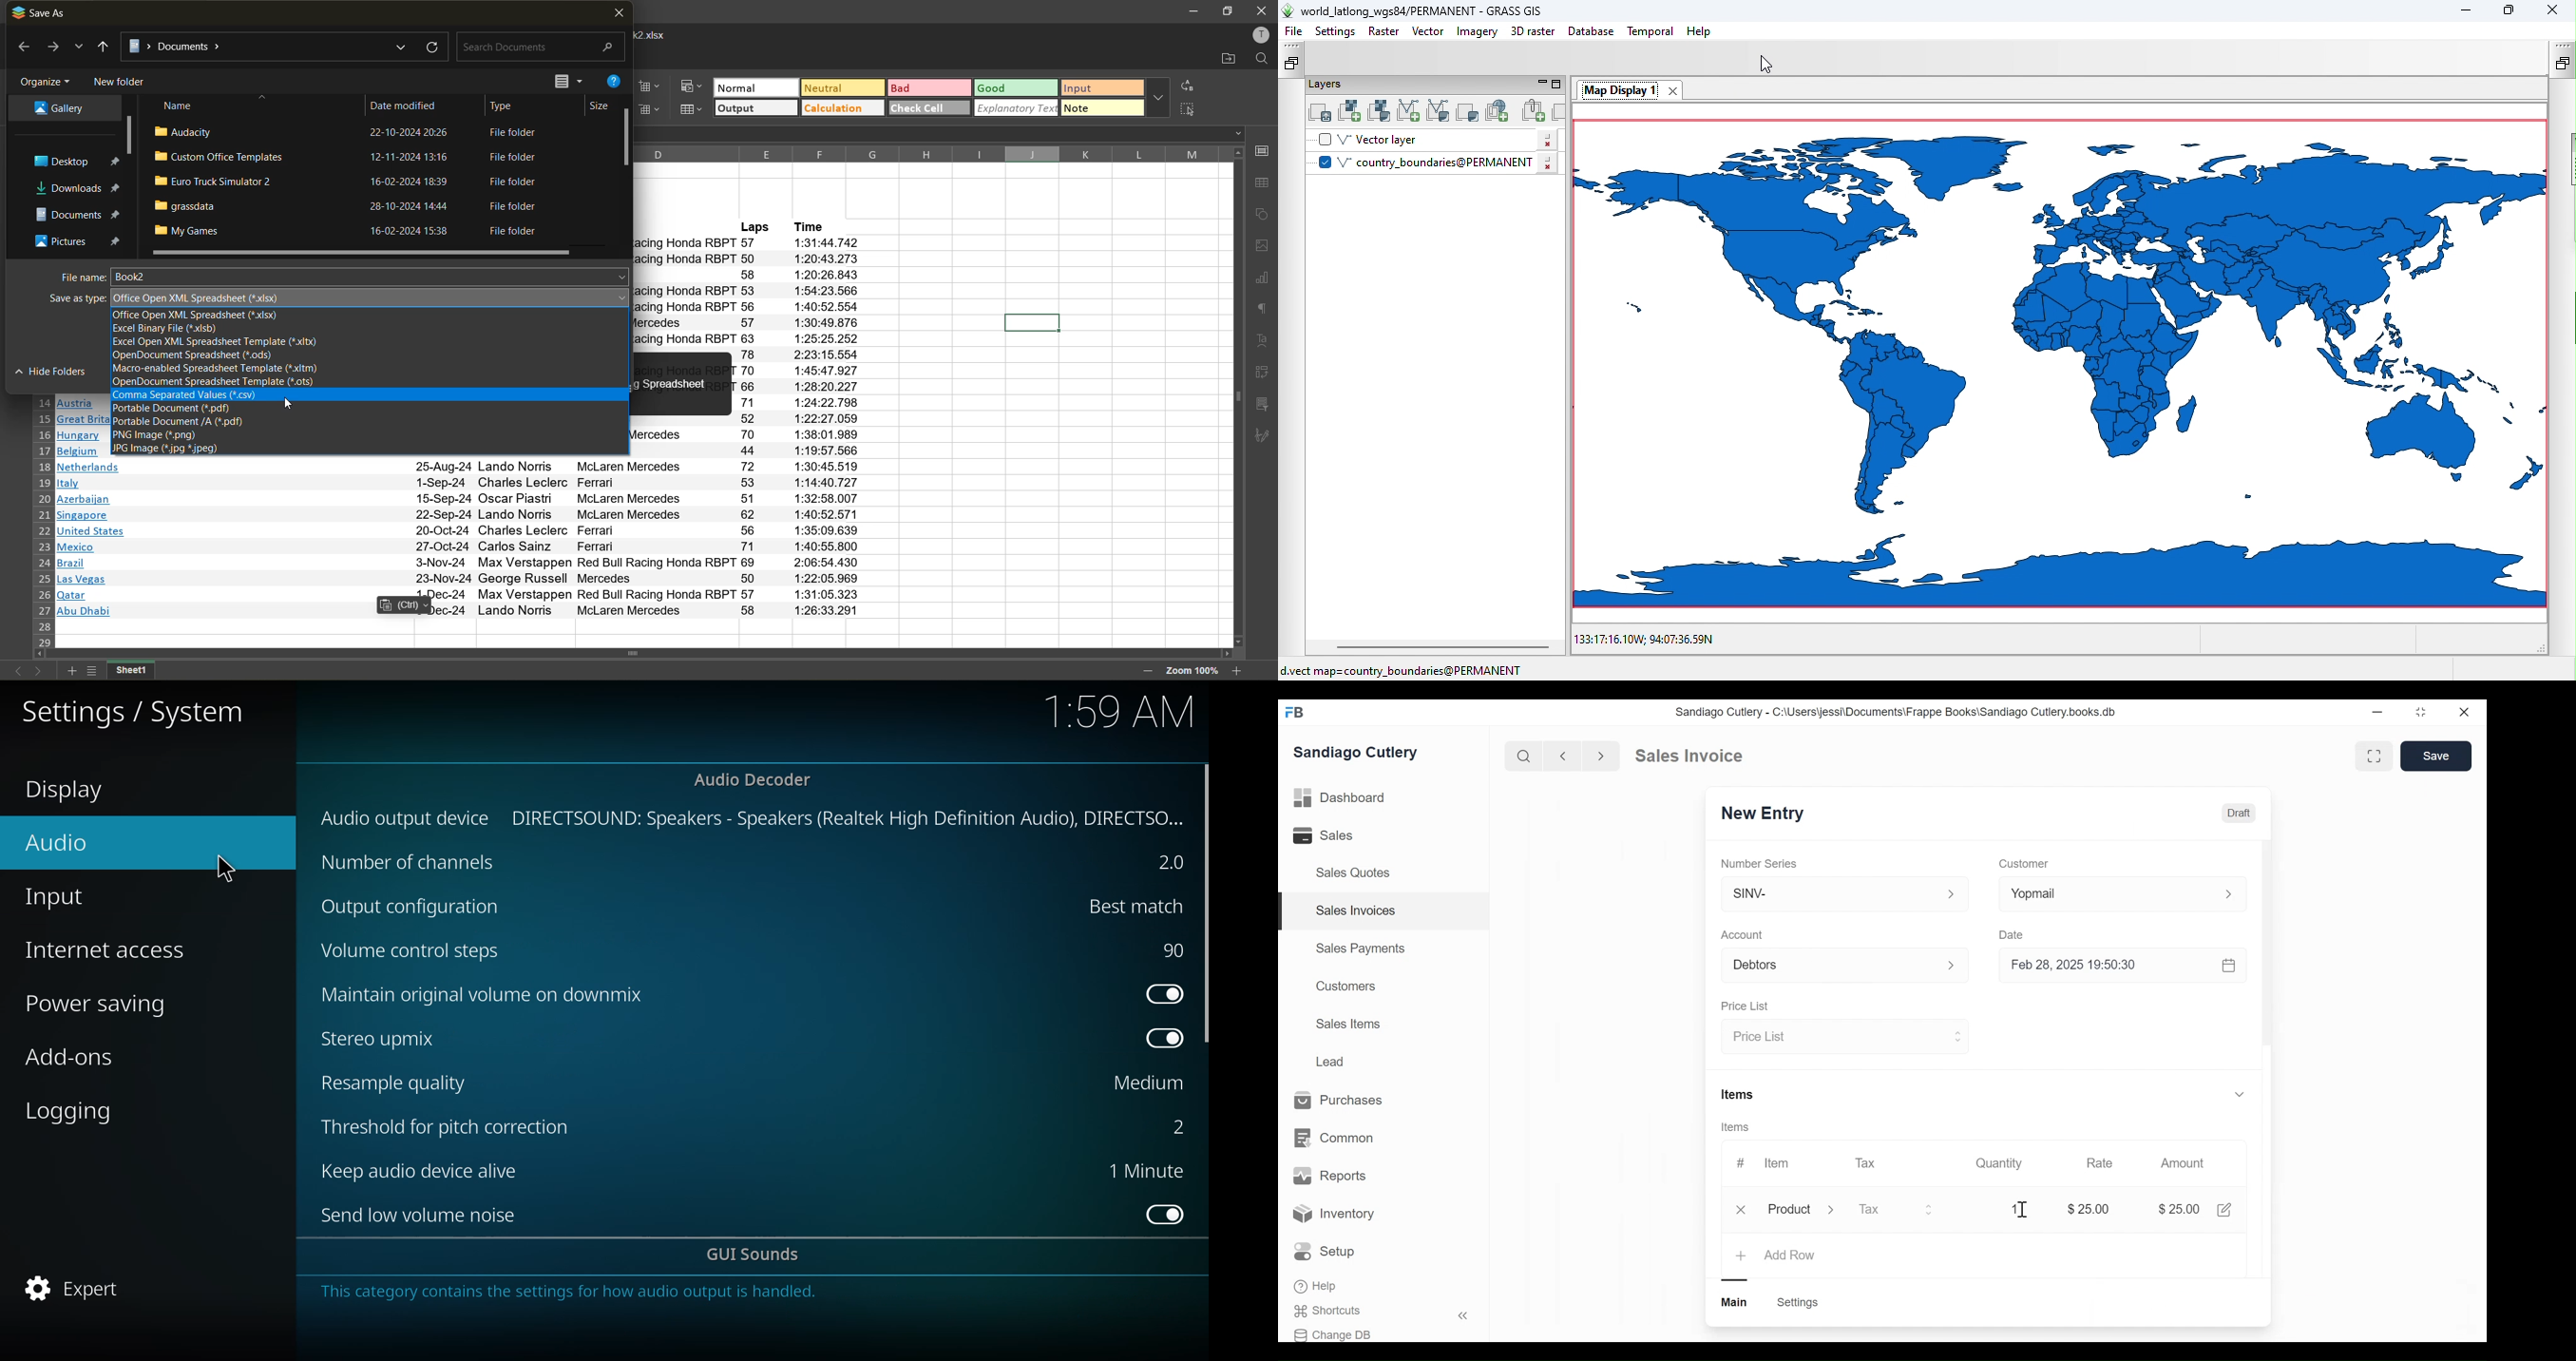 Image resolution: width=2576 pixels, height=1372 pixels. Describe the element at coordinates (1563, 755) in the screenshot. I see `backward` at that location.